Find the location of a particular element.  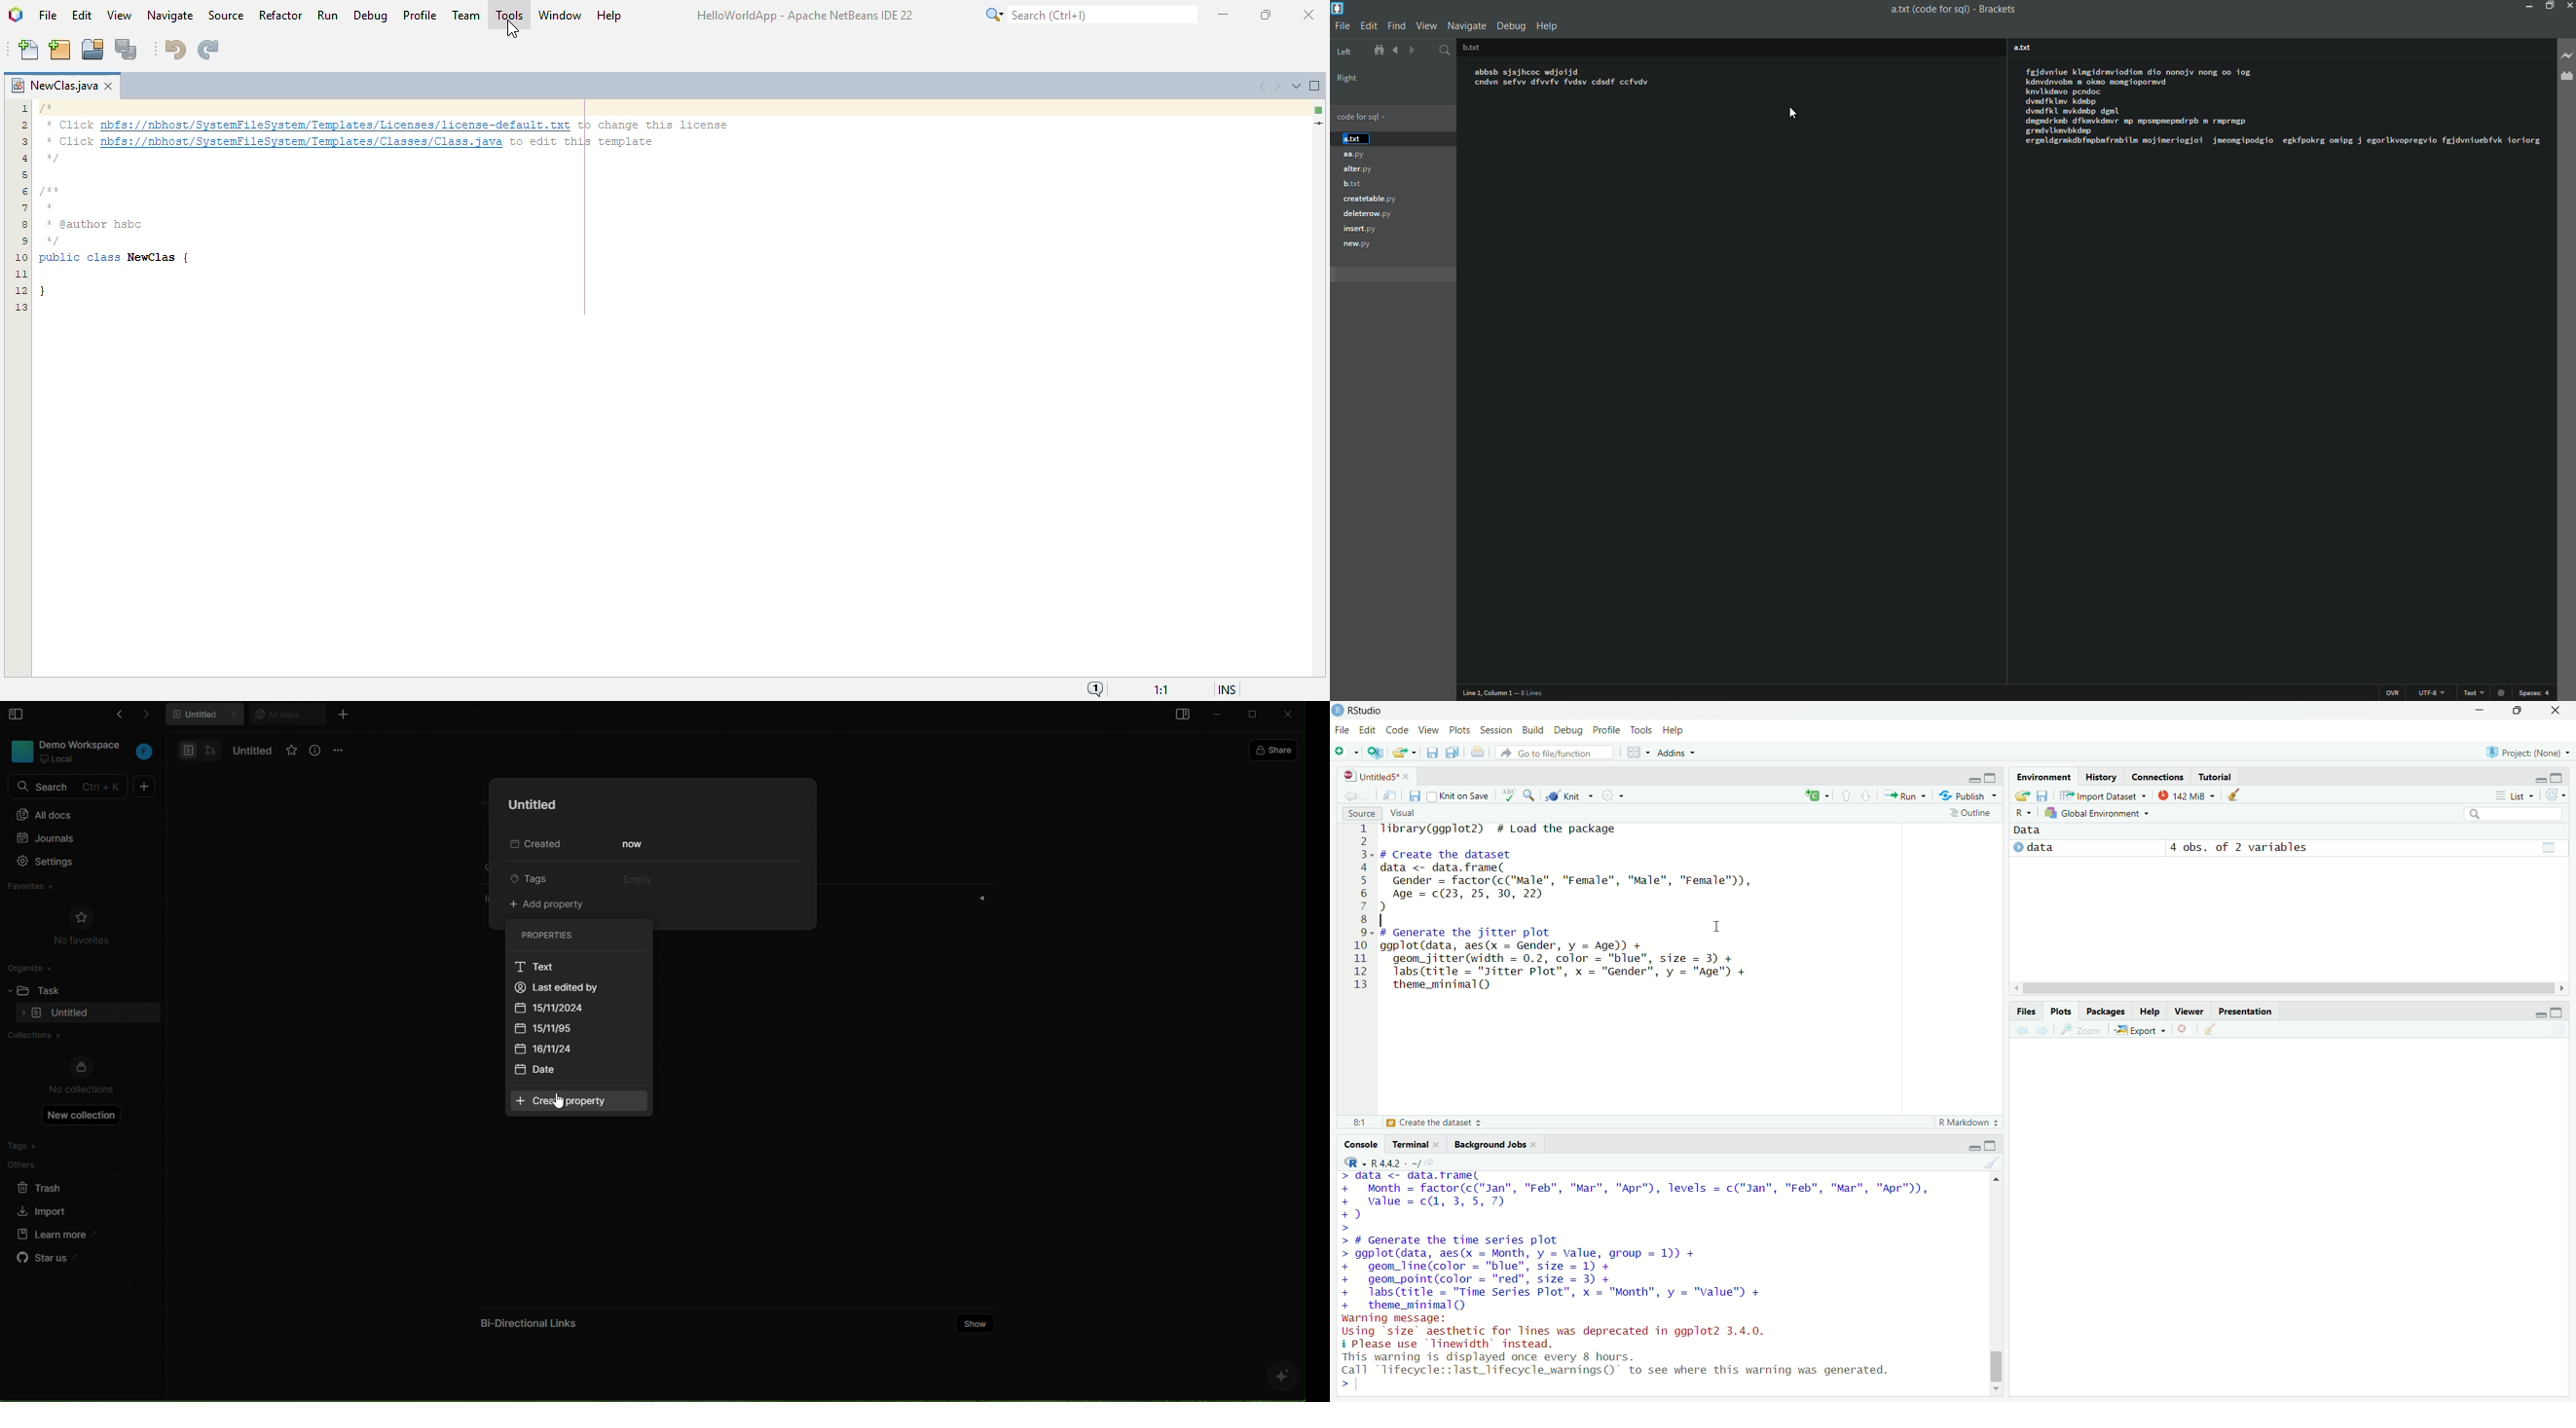

code to generate the time series plot is located at coordinates (1578, 1273).